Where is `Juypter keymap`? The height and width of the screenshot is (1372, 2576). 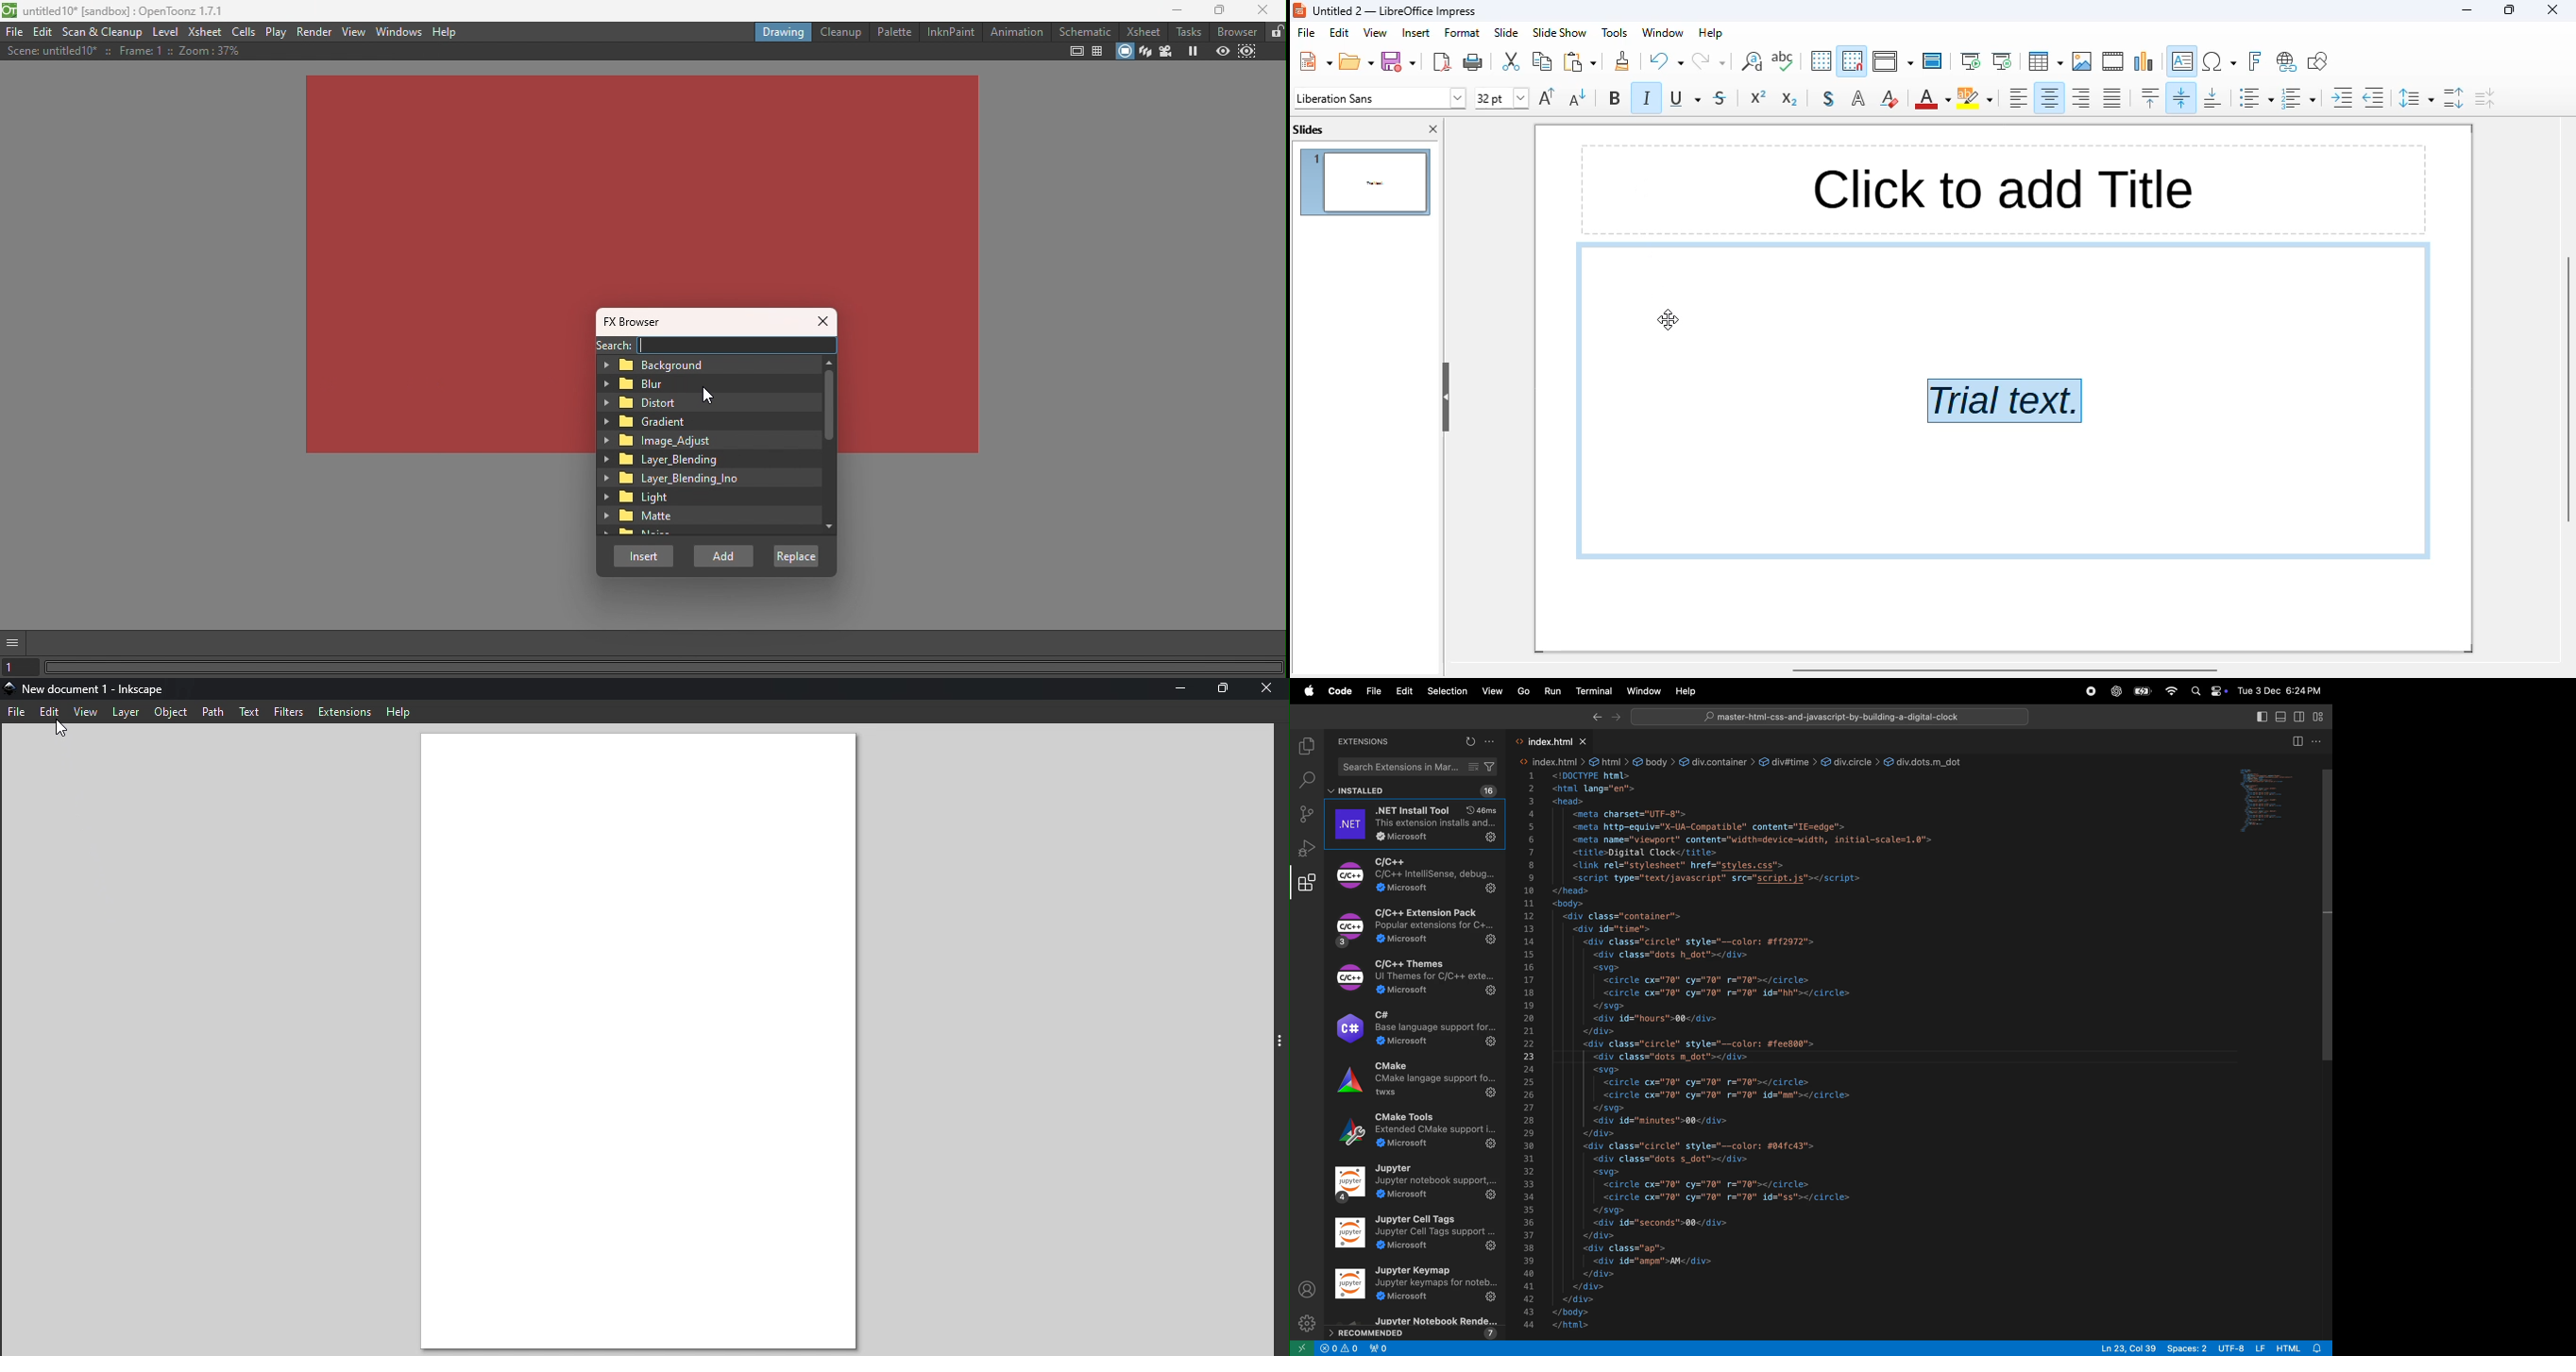
Juypter keymap is located at coordinates (1415, 1284).